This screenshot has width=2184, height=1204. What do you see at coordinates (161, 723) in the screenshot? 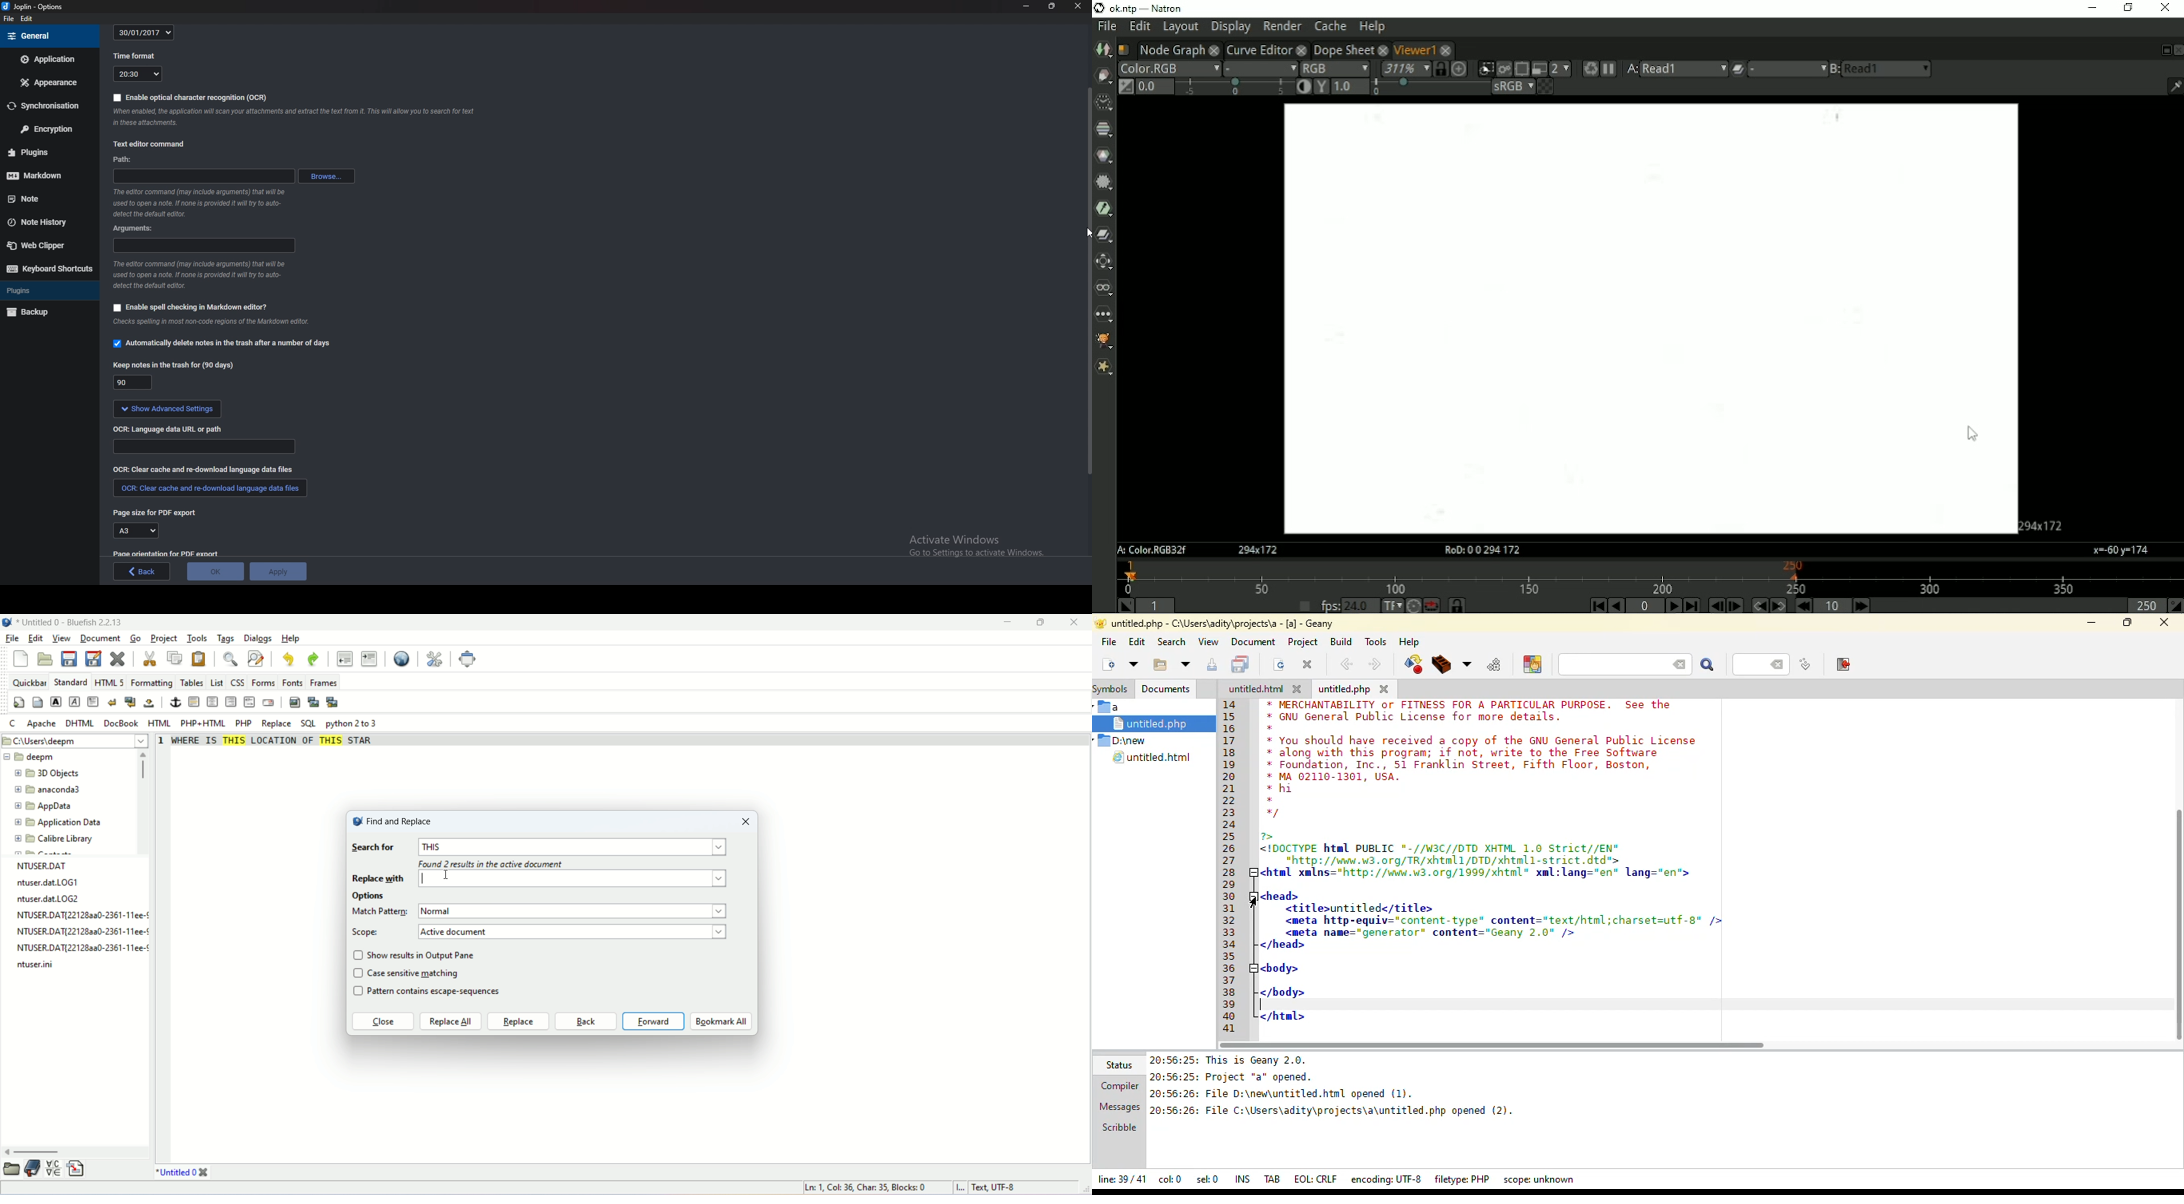
I see `HTML` at bounding box center [161, 723].